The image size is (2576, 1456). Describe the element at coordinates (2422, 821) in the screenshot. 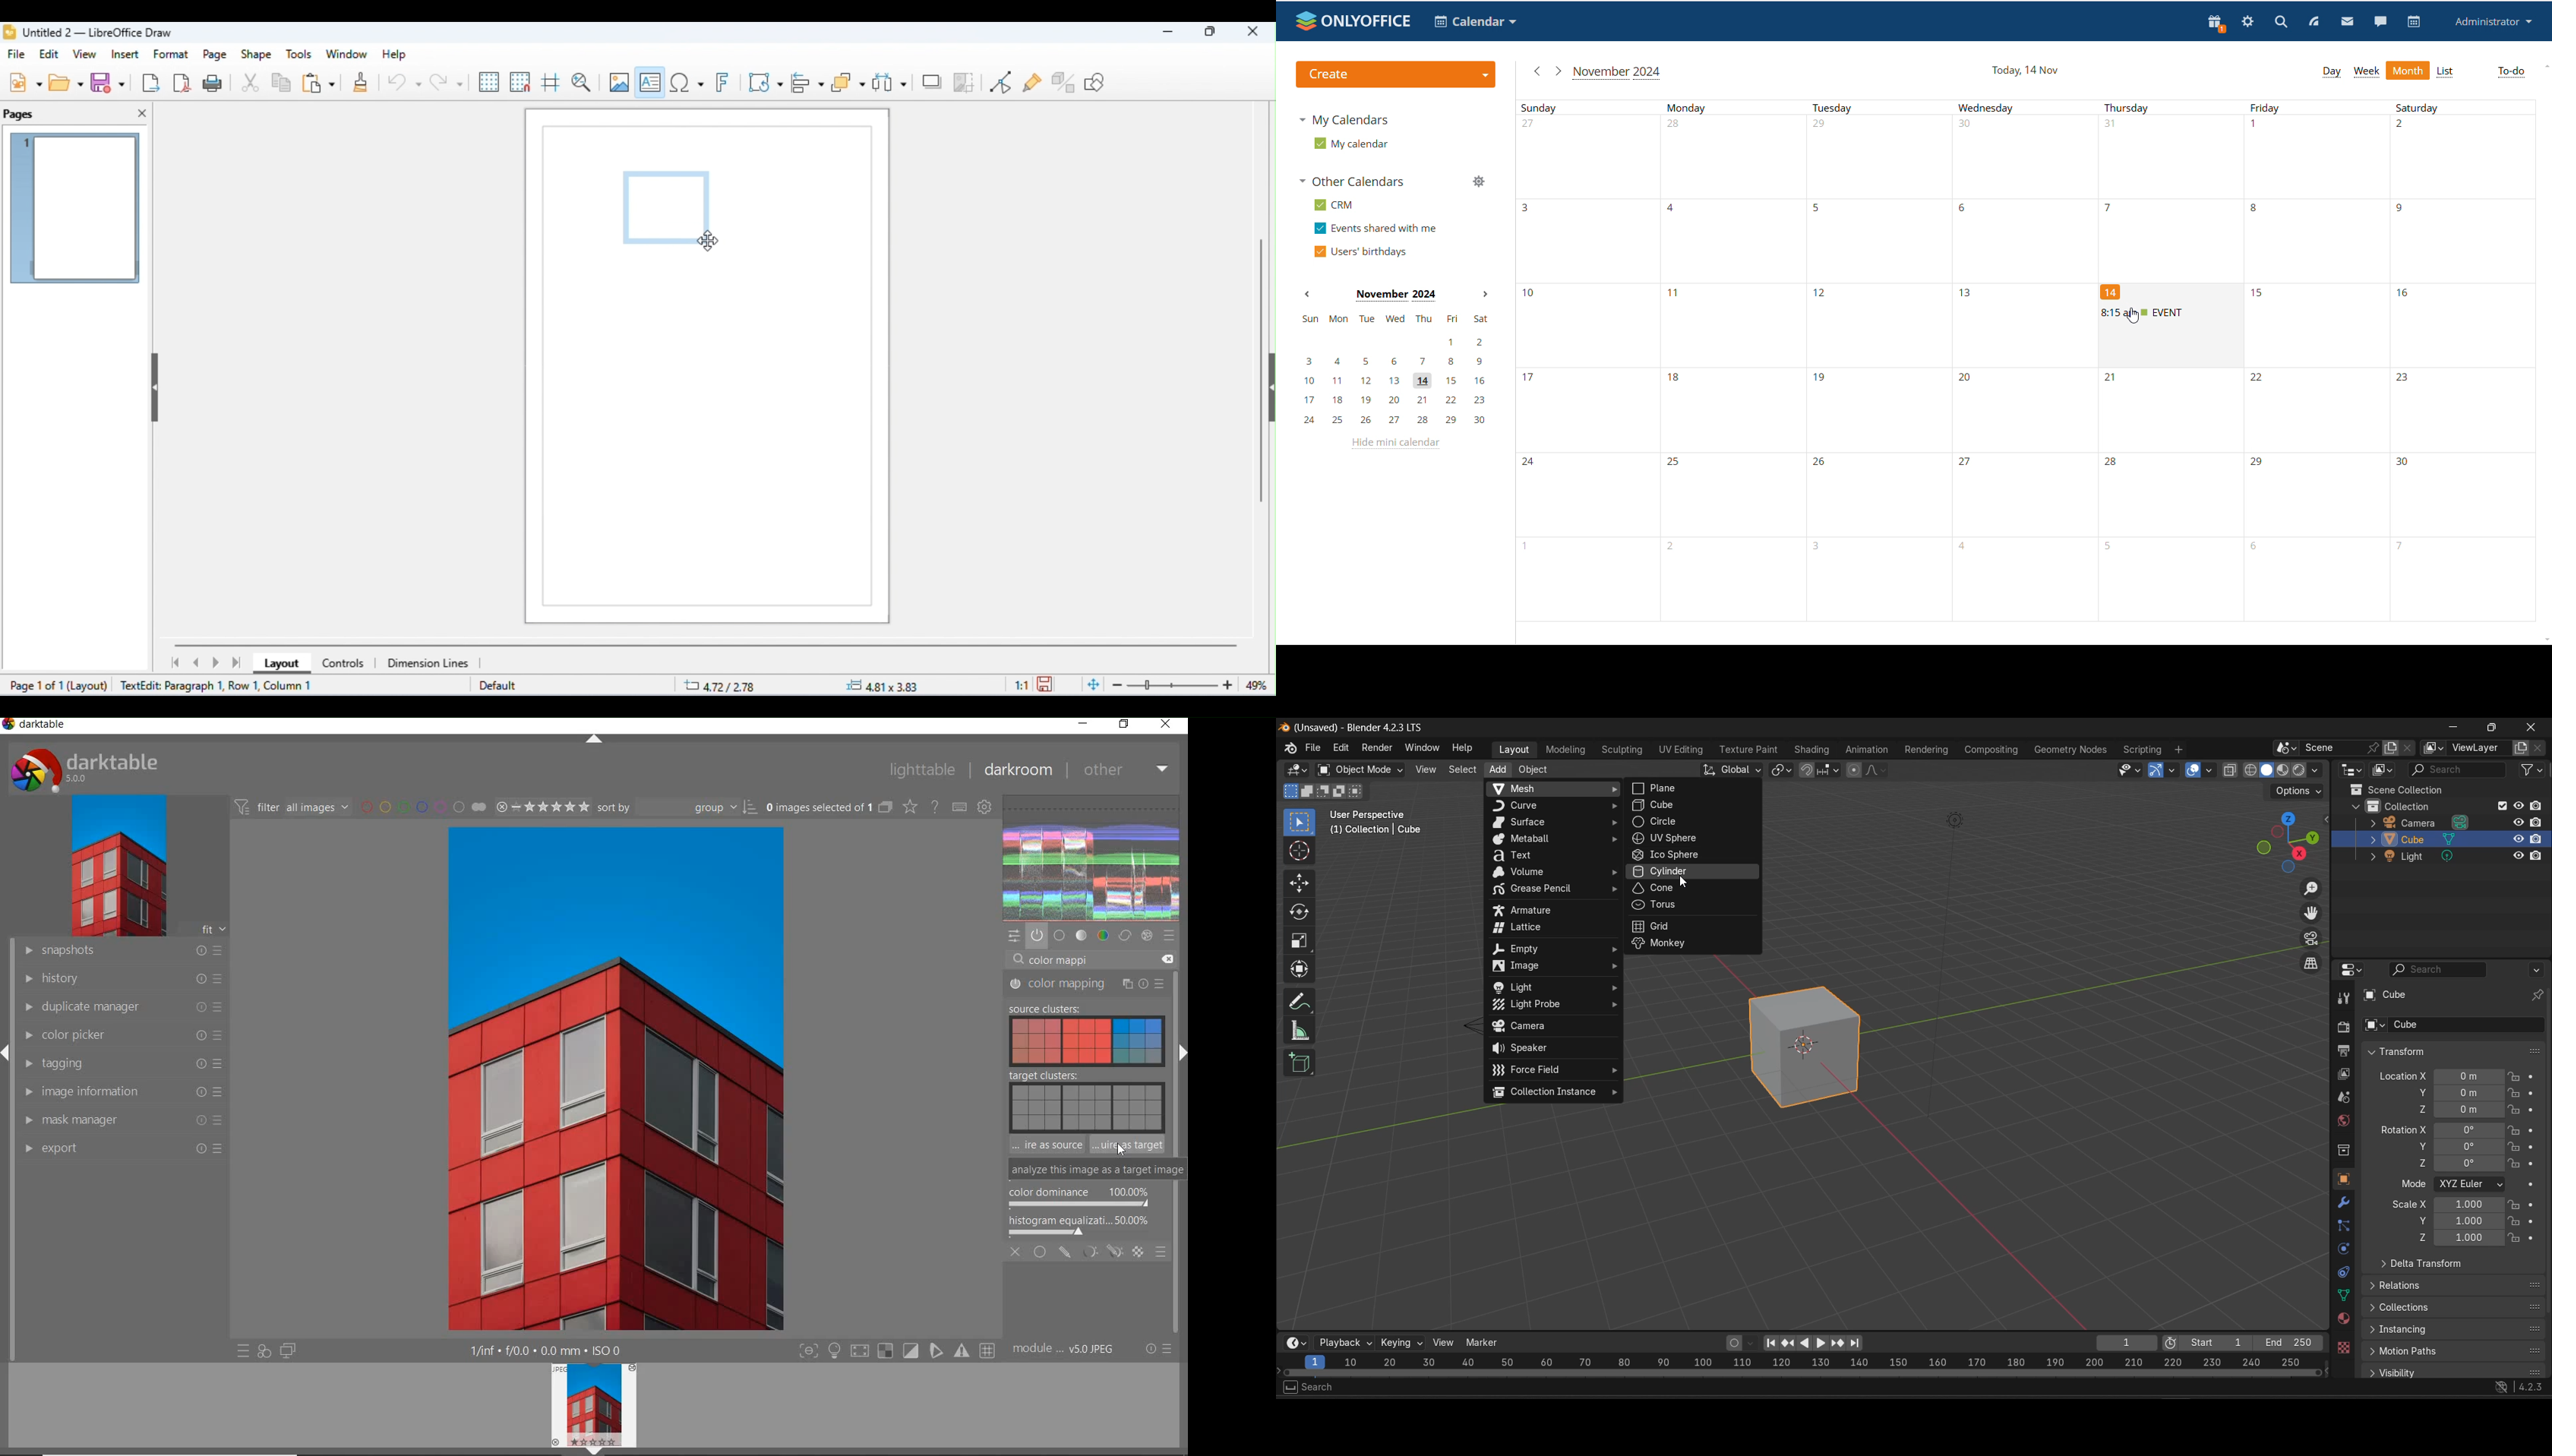

I see `camera` at that location.